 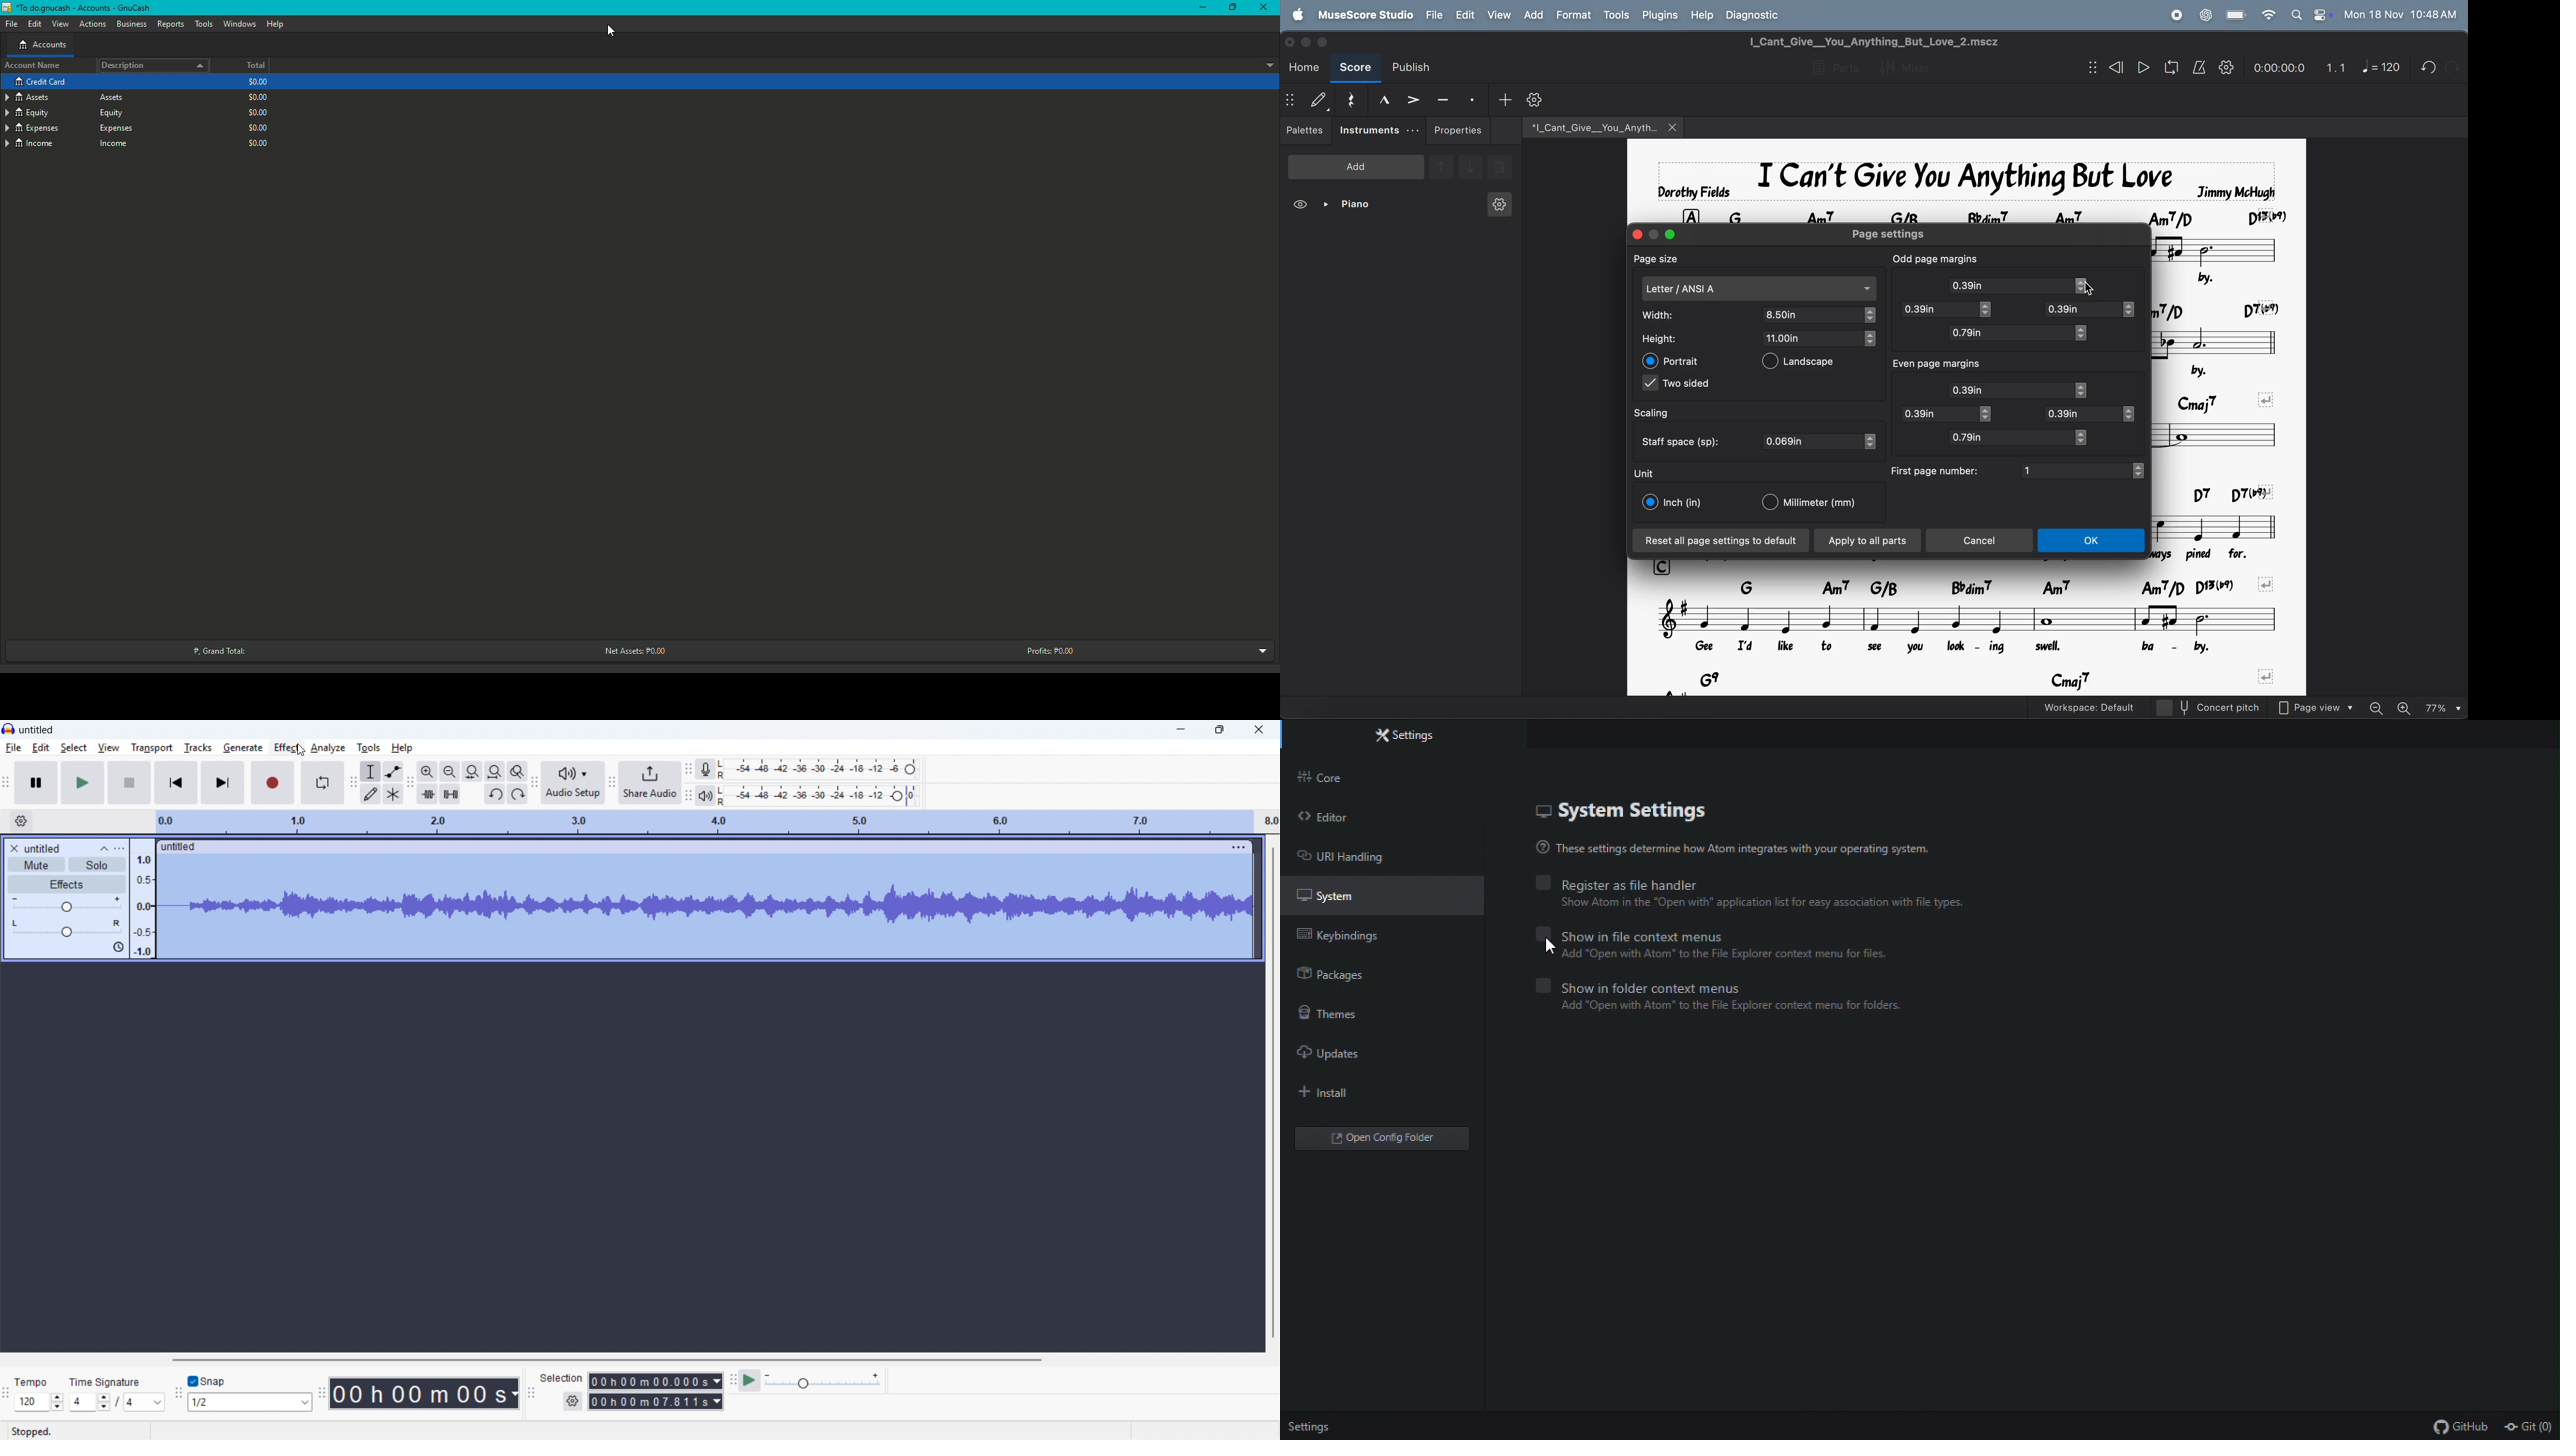 I want to click on Recording level , so click(x=817, y=769).